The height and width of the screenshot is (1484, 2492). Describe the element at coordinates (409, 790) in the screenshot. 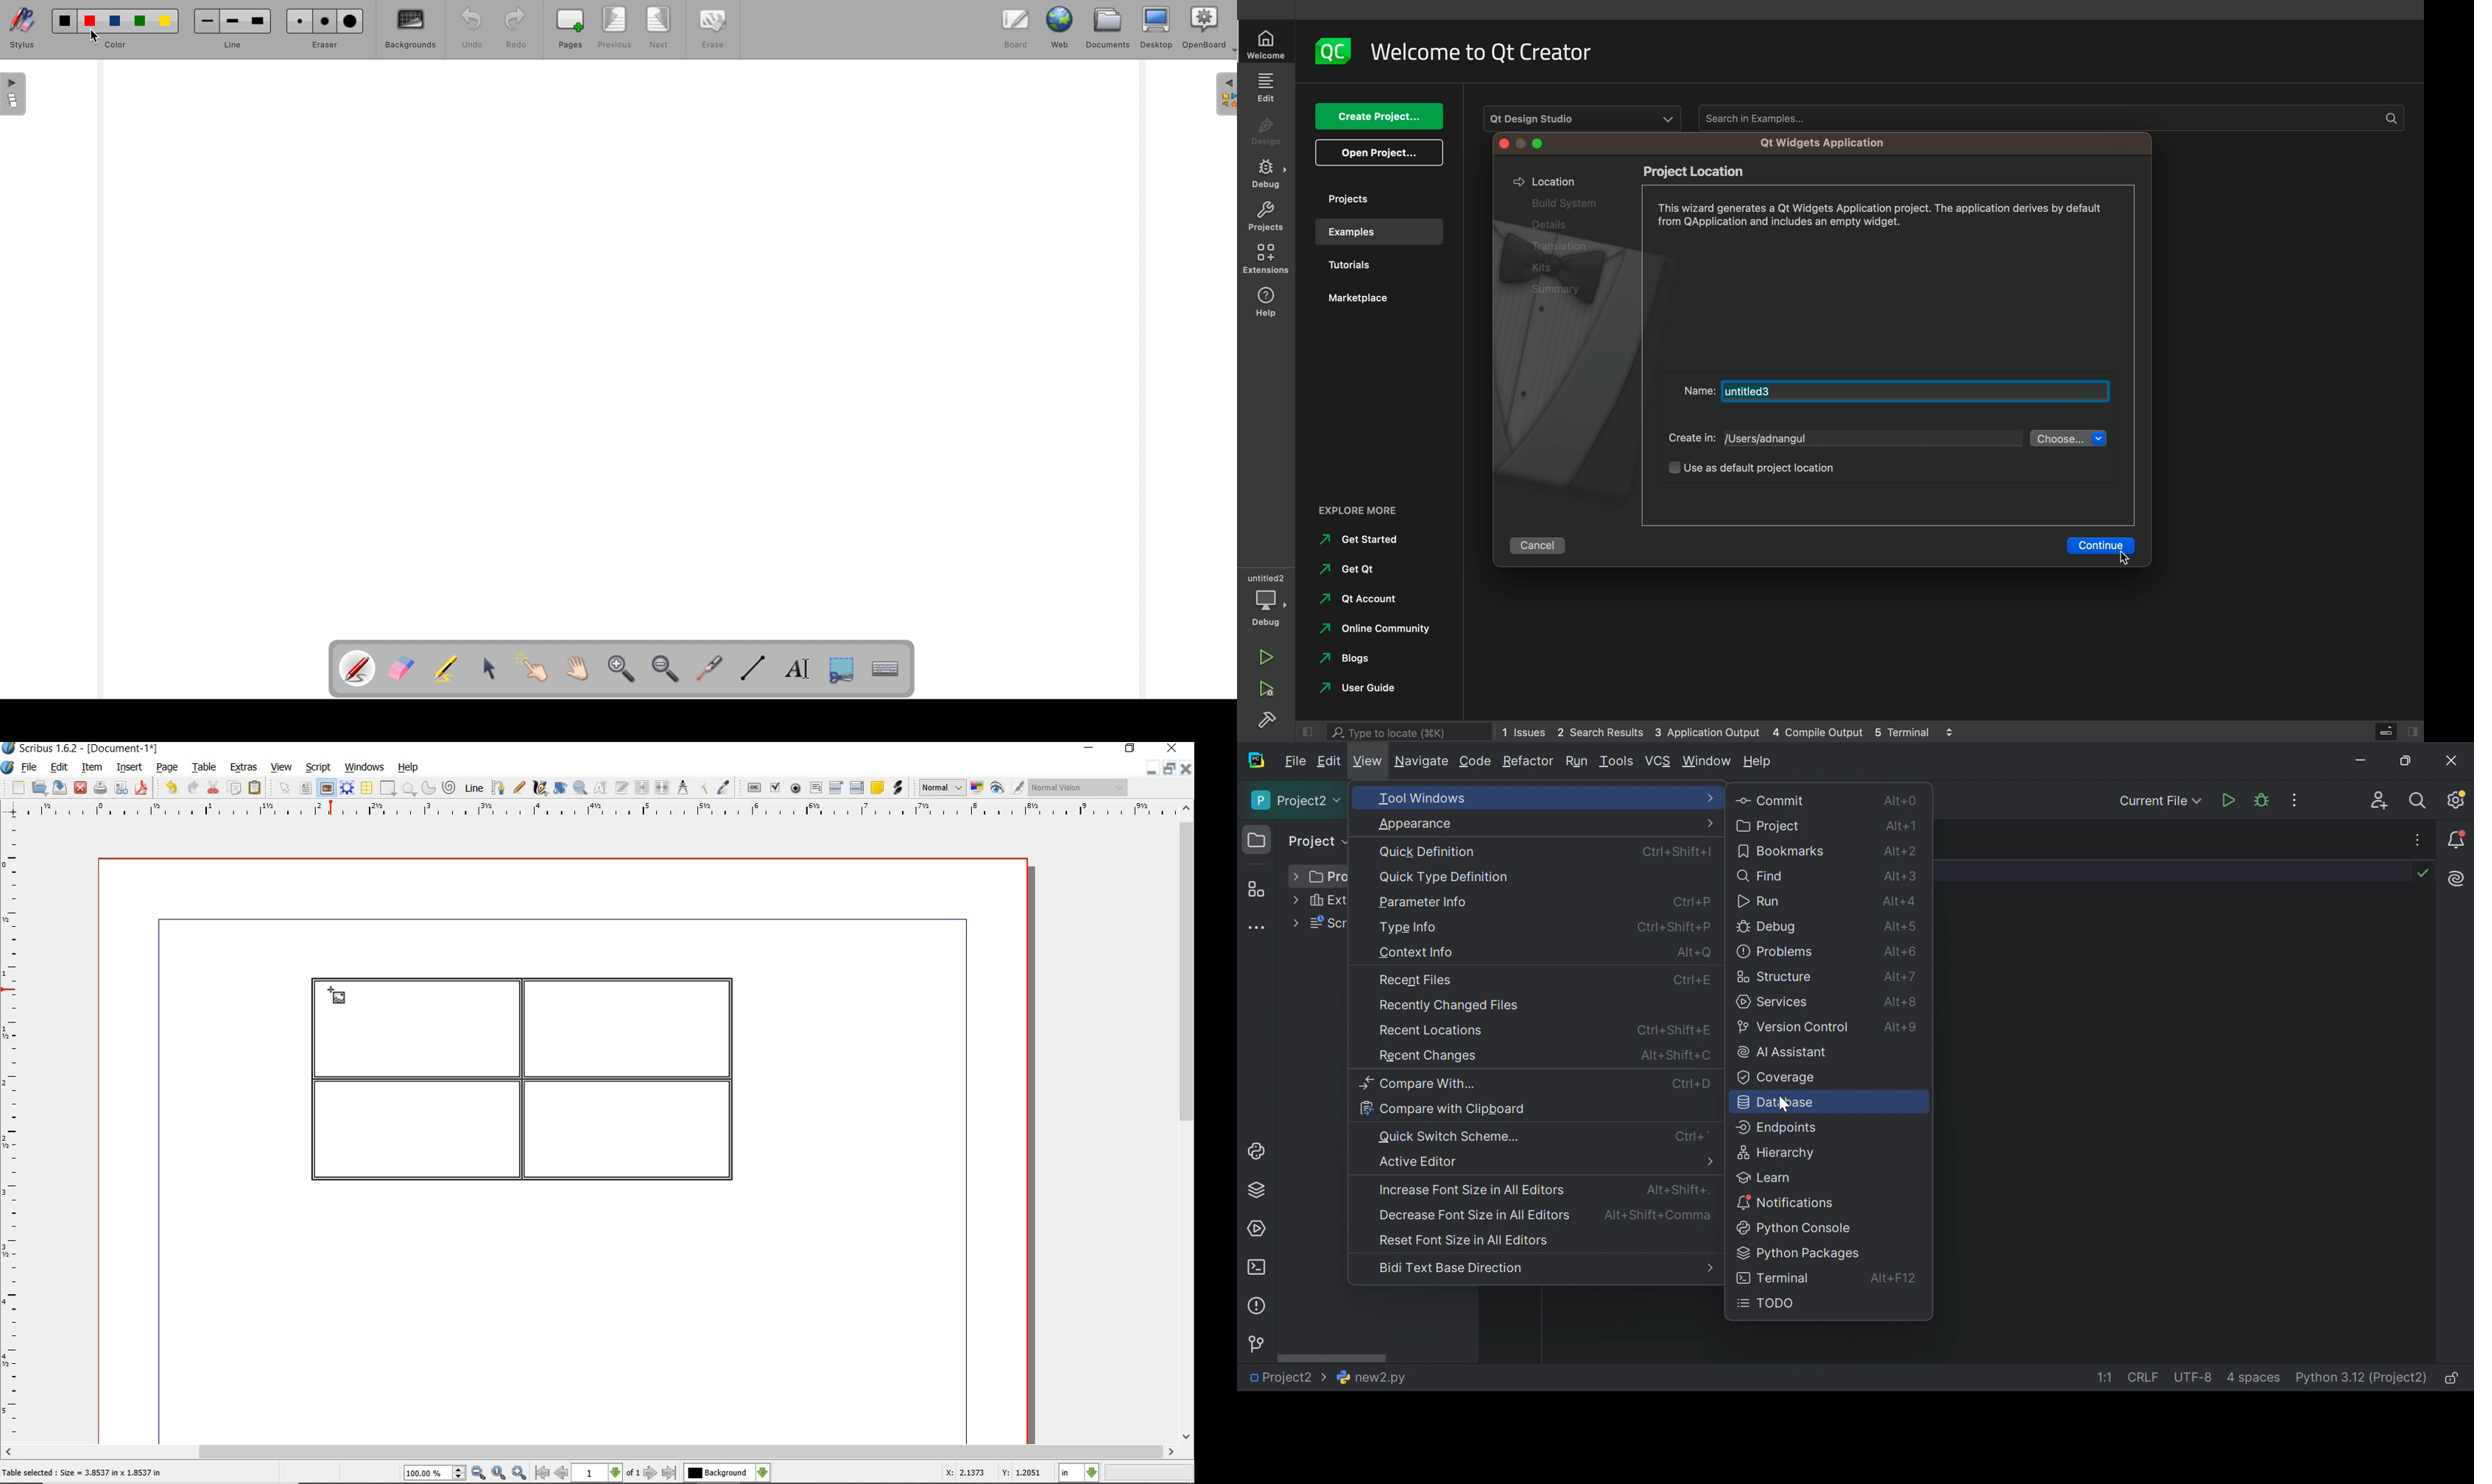

I see `shape` at that location.